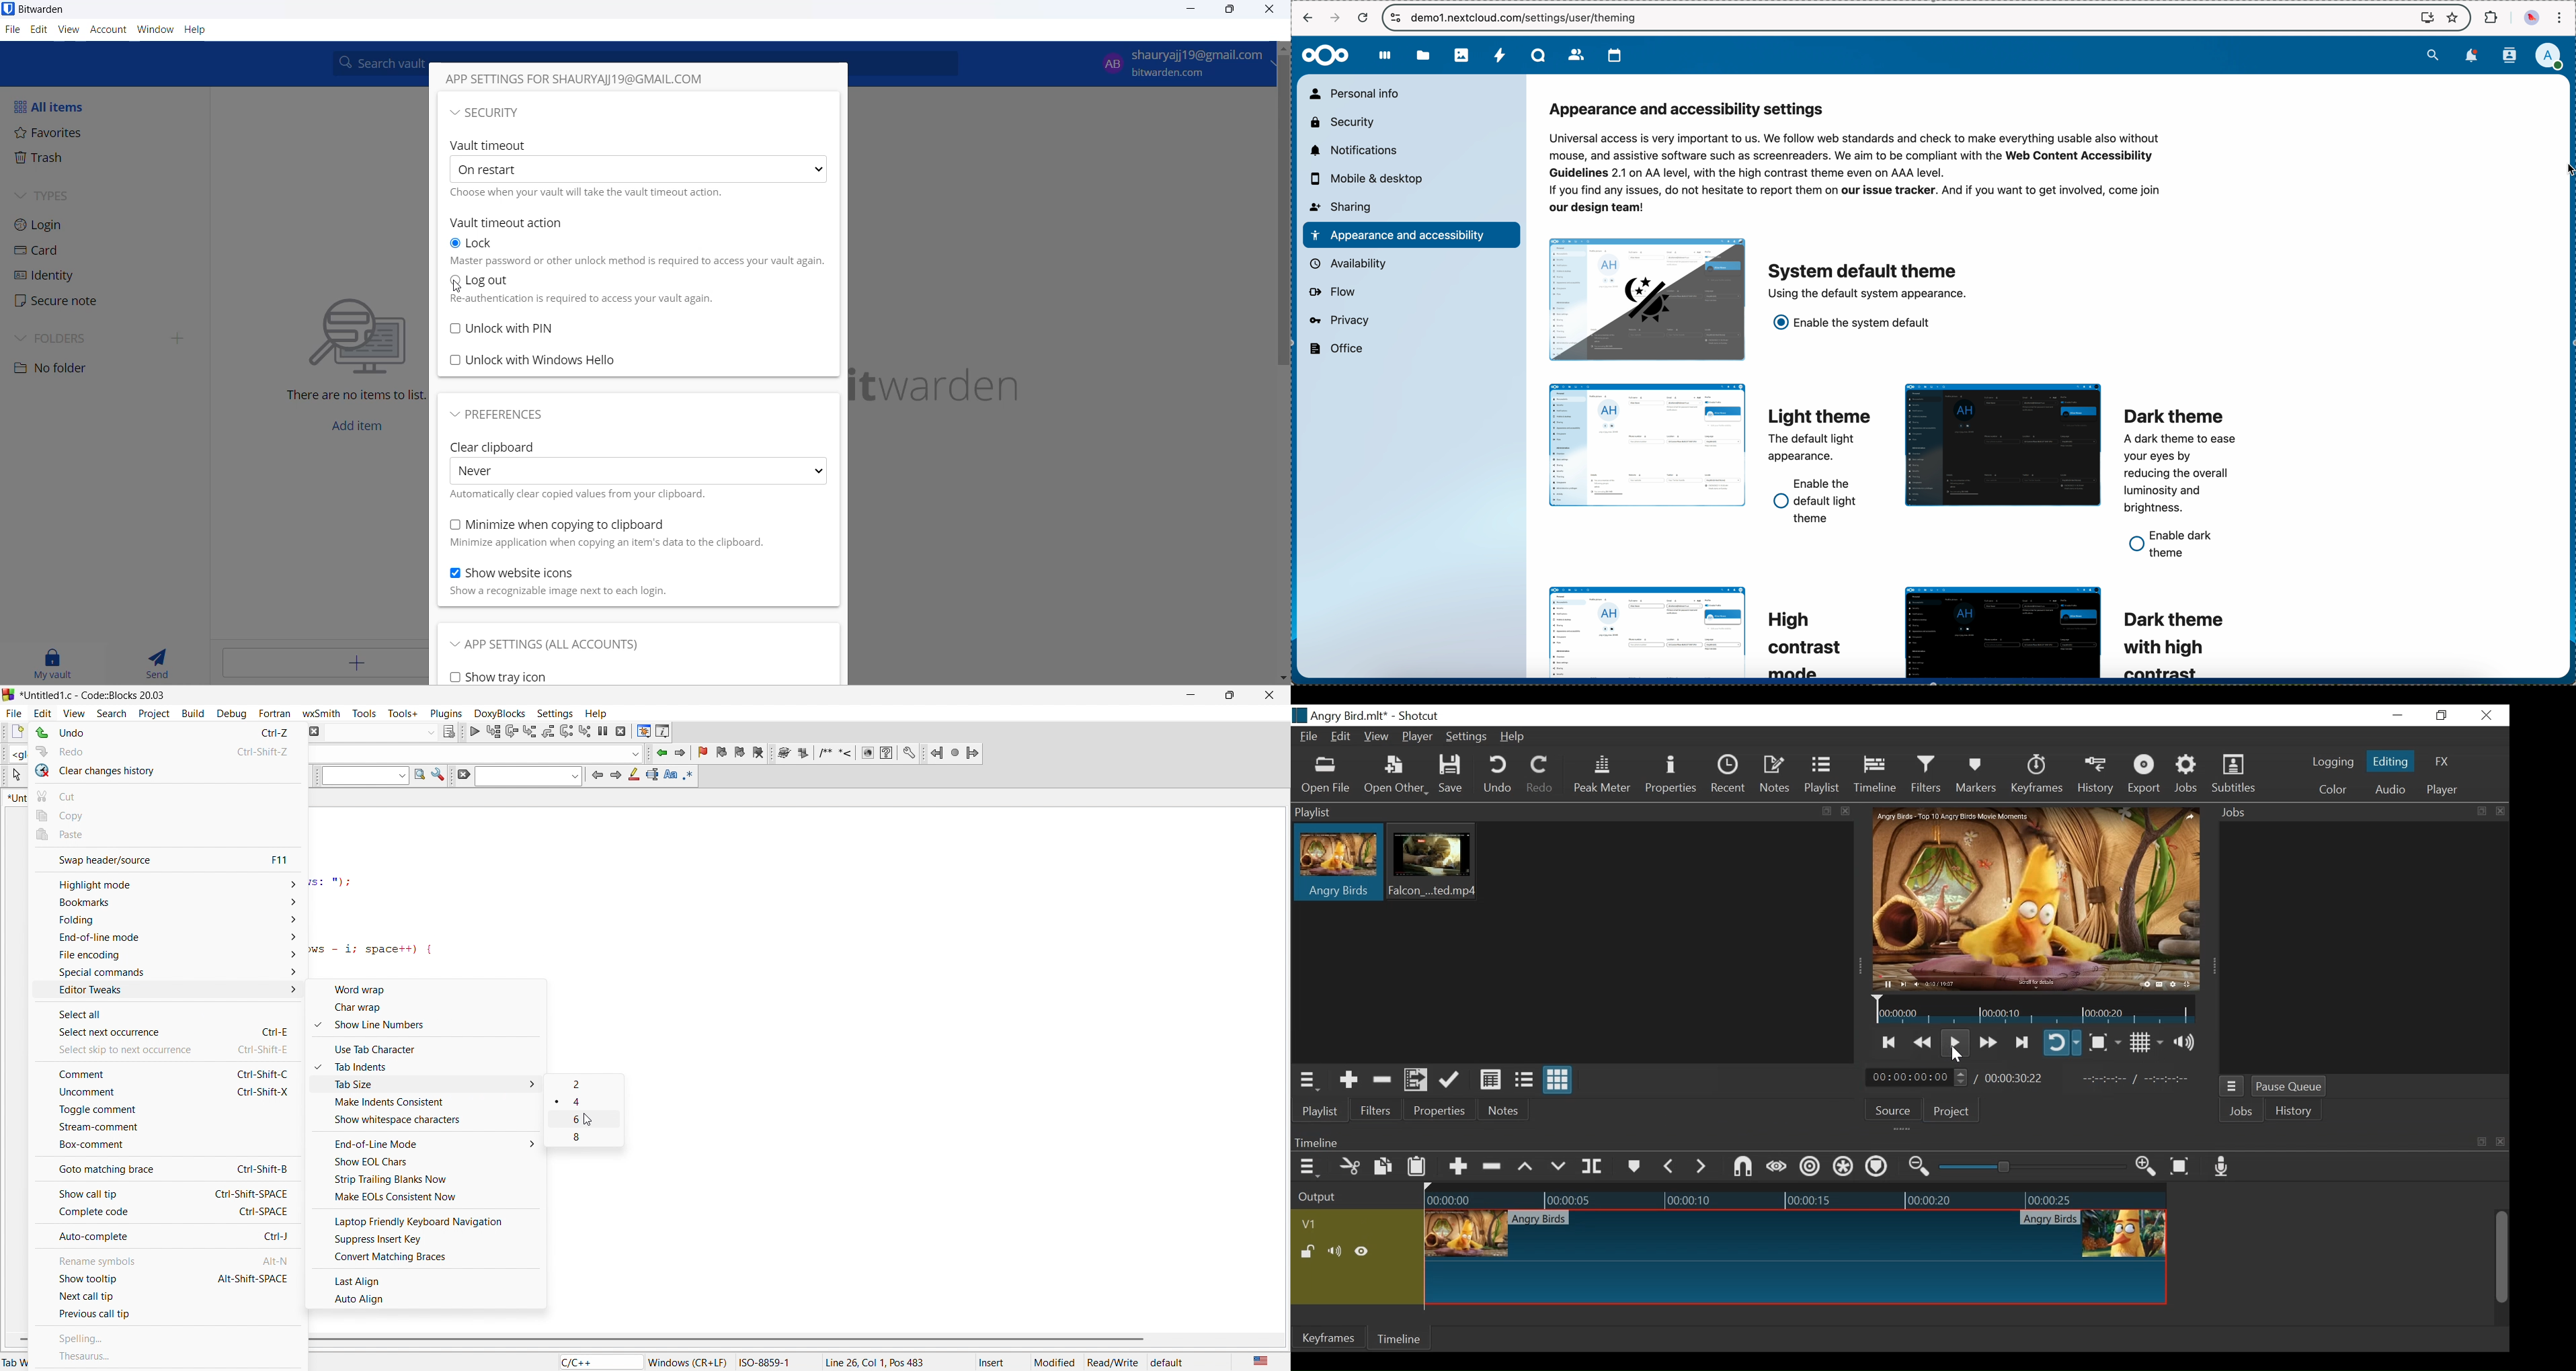 This screenshot has width=2576, height=1372. What do you see at coordinates (2440, 715) in the screenshot?
I see `Restore` at bounding box center [2440, 715].